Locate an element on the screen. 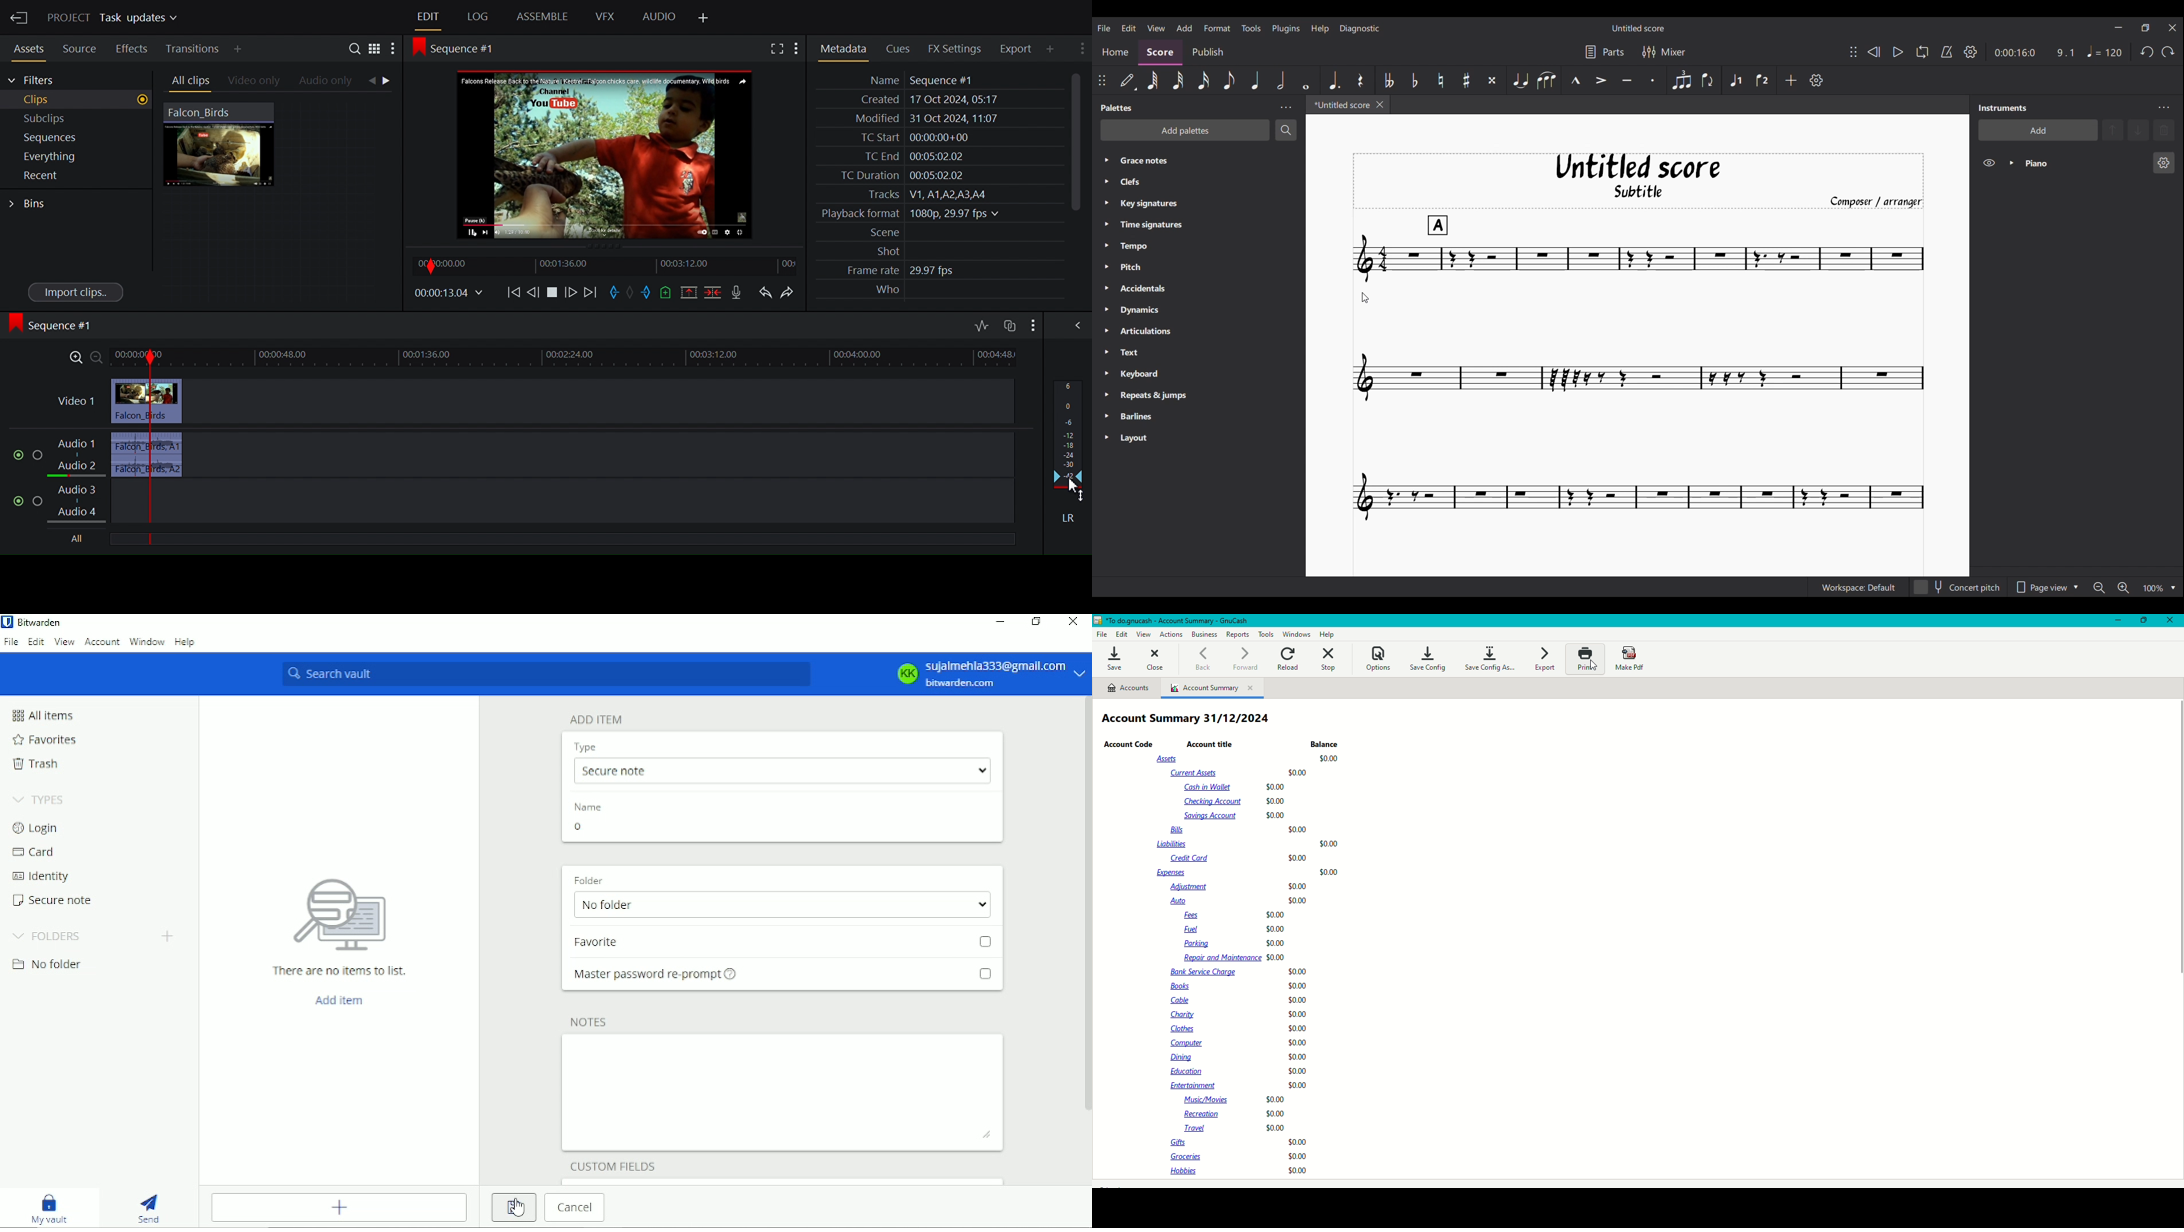  Tools menu is located at coordinates (1251, 28).